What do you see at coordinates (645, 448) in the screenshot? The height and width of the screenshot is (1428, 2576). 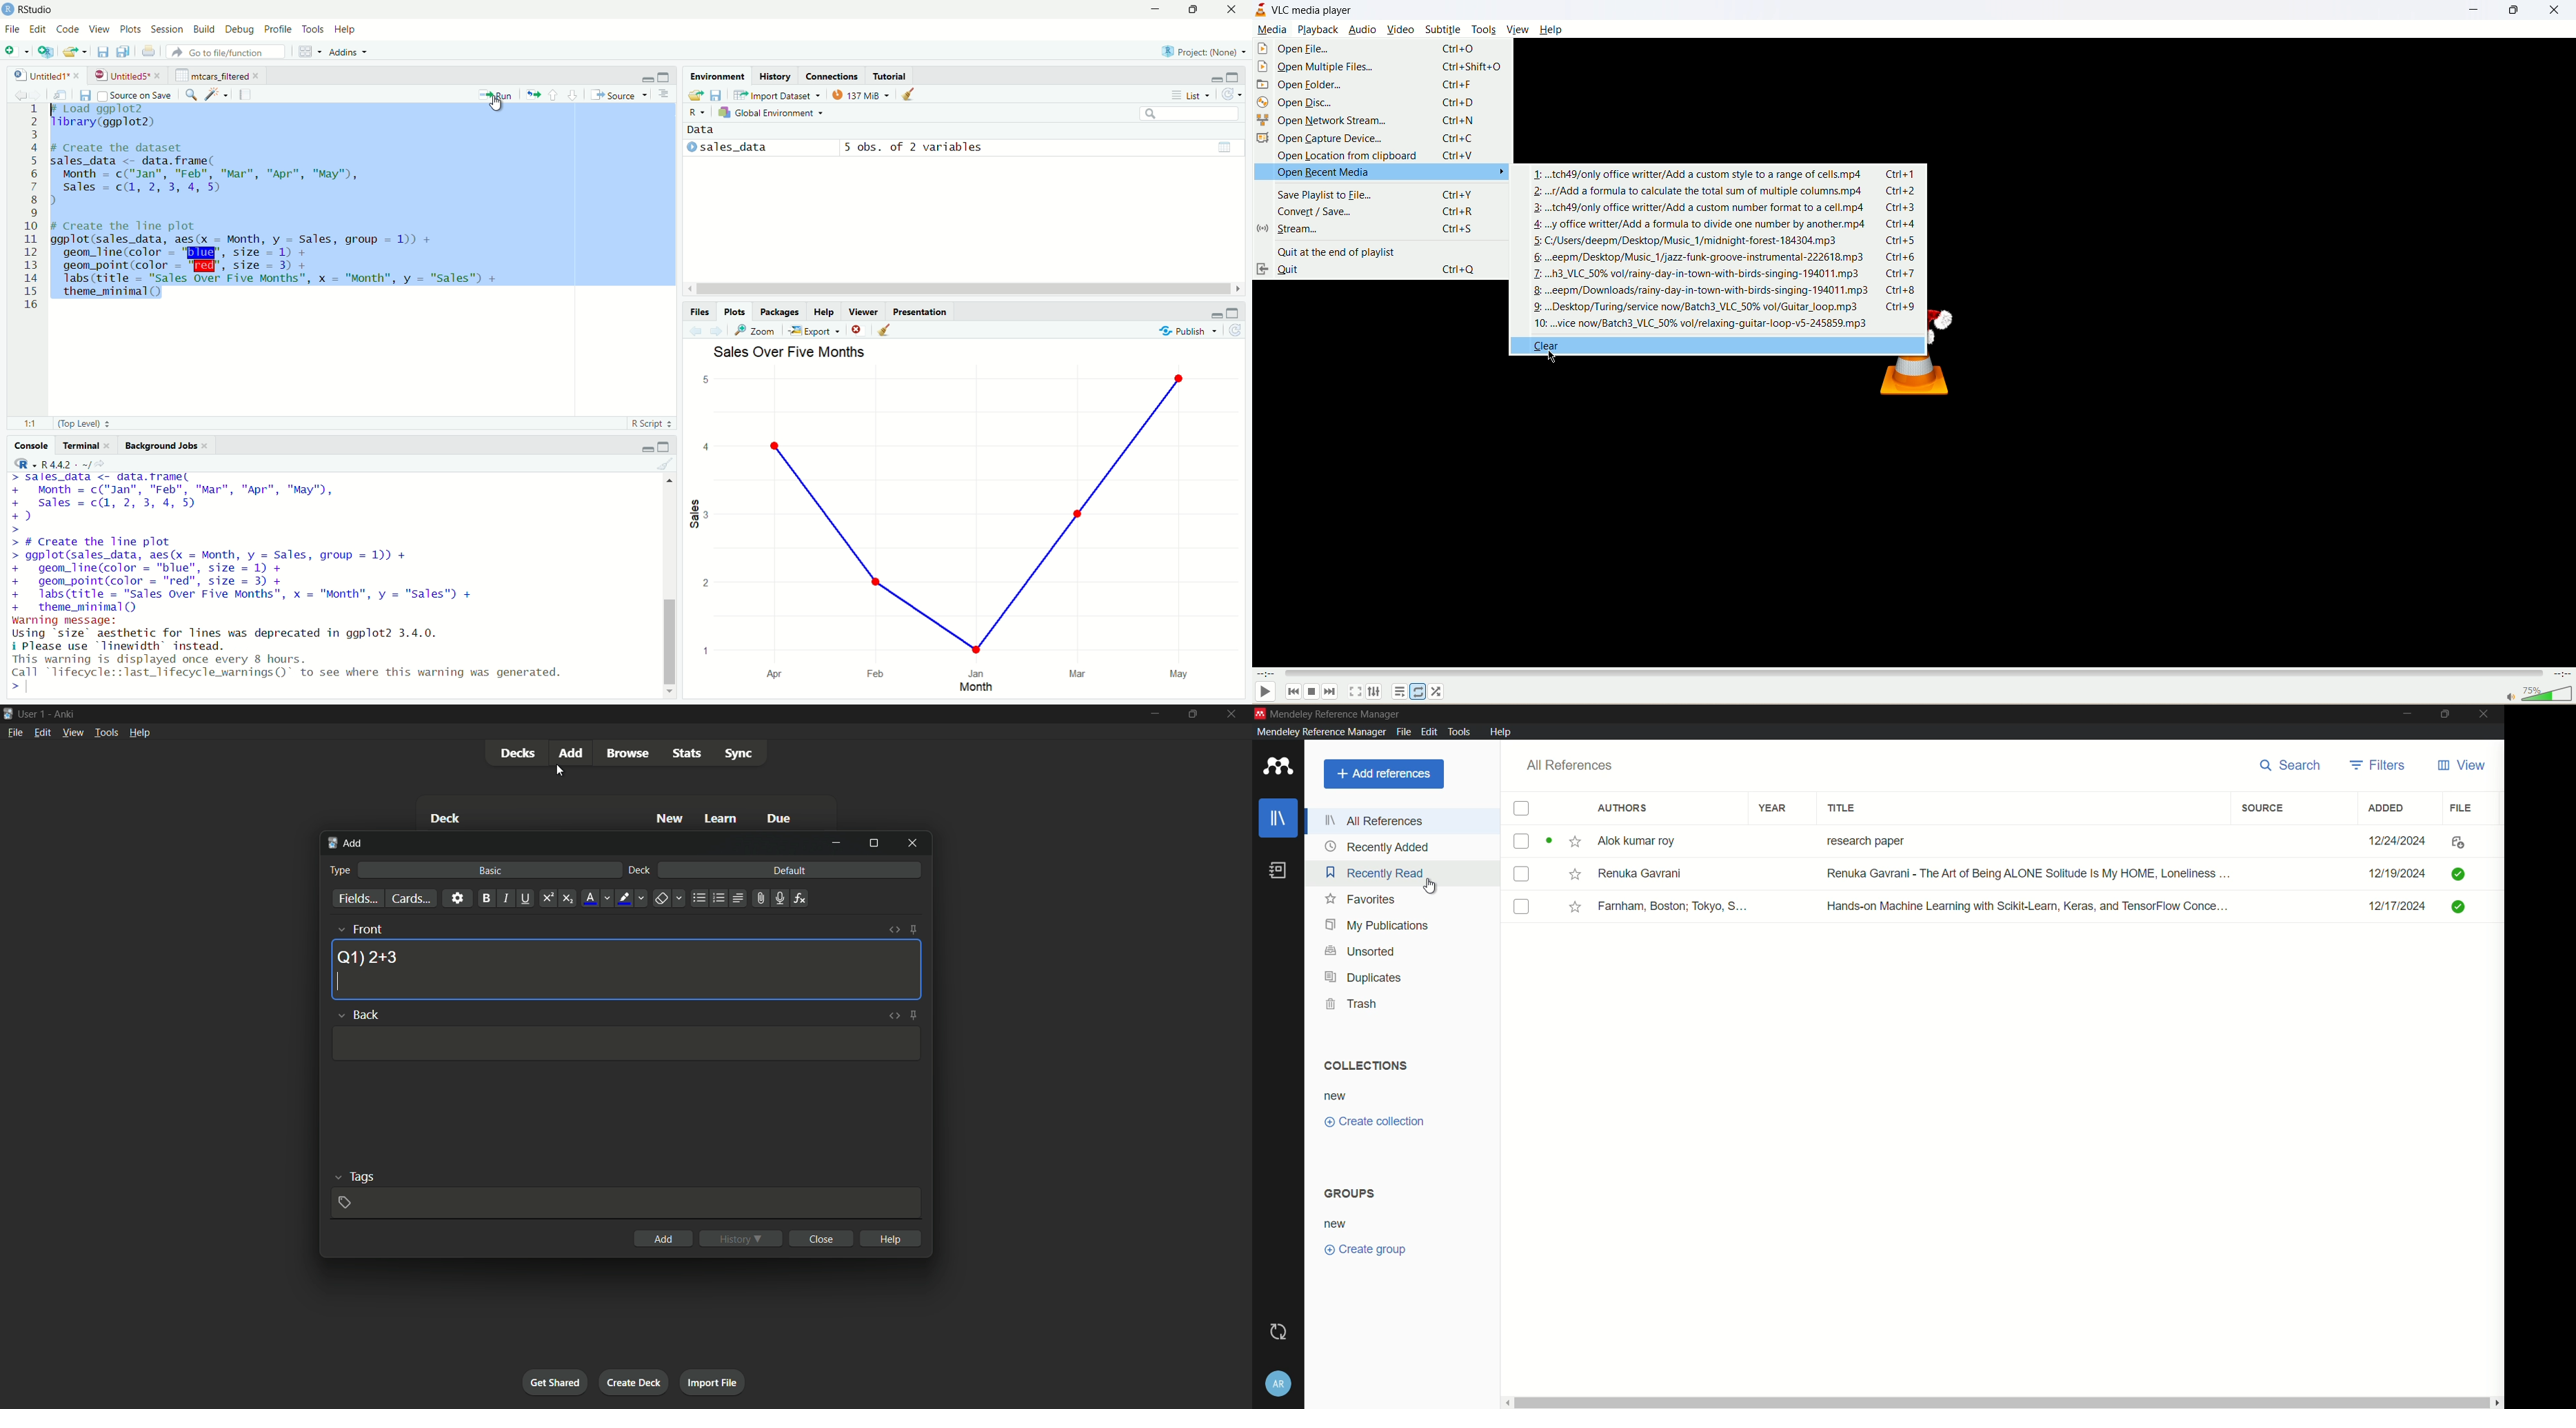 I see `minimize` at bounding box center [645, 448].